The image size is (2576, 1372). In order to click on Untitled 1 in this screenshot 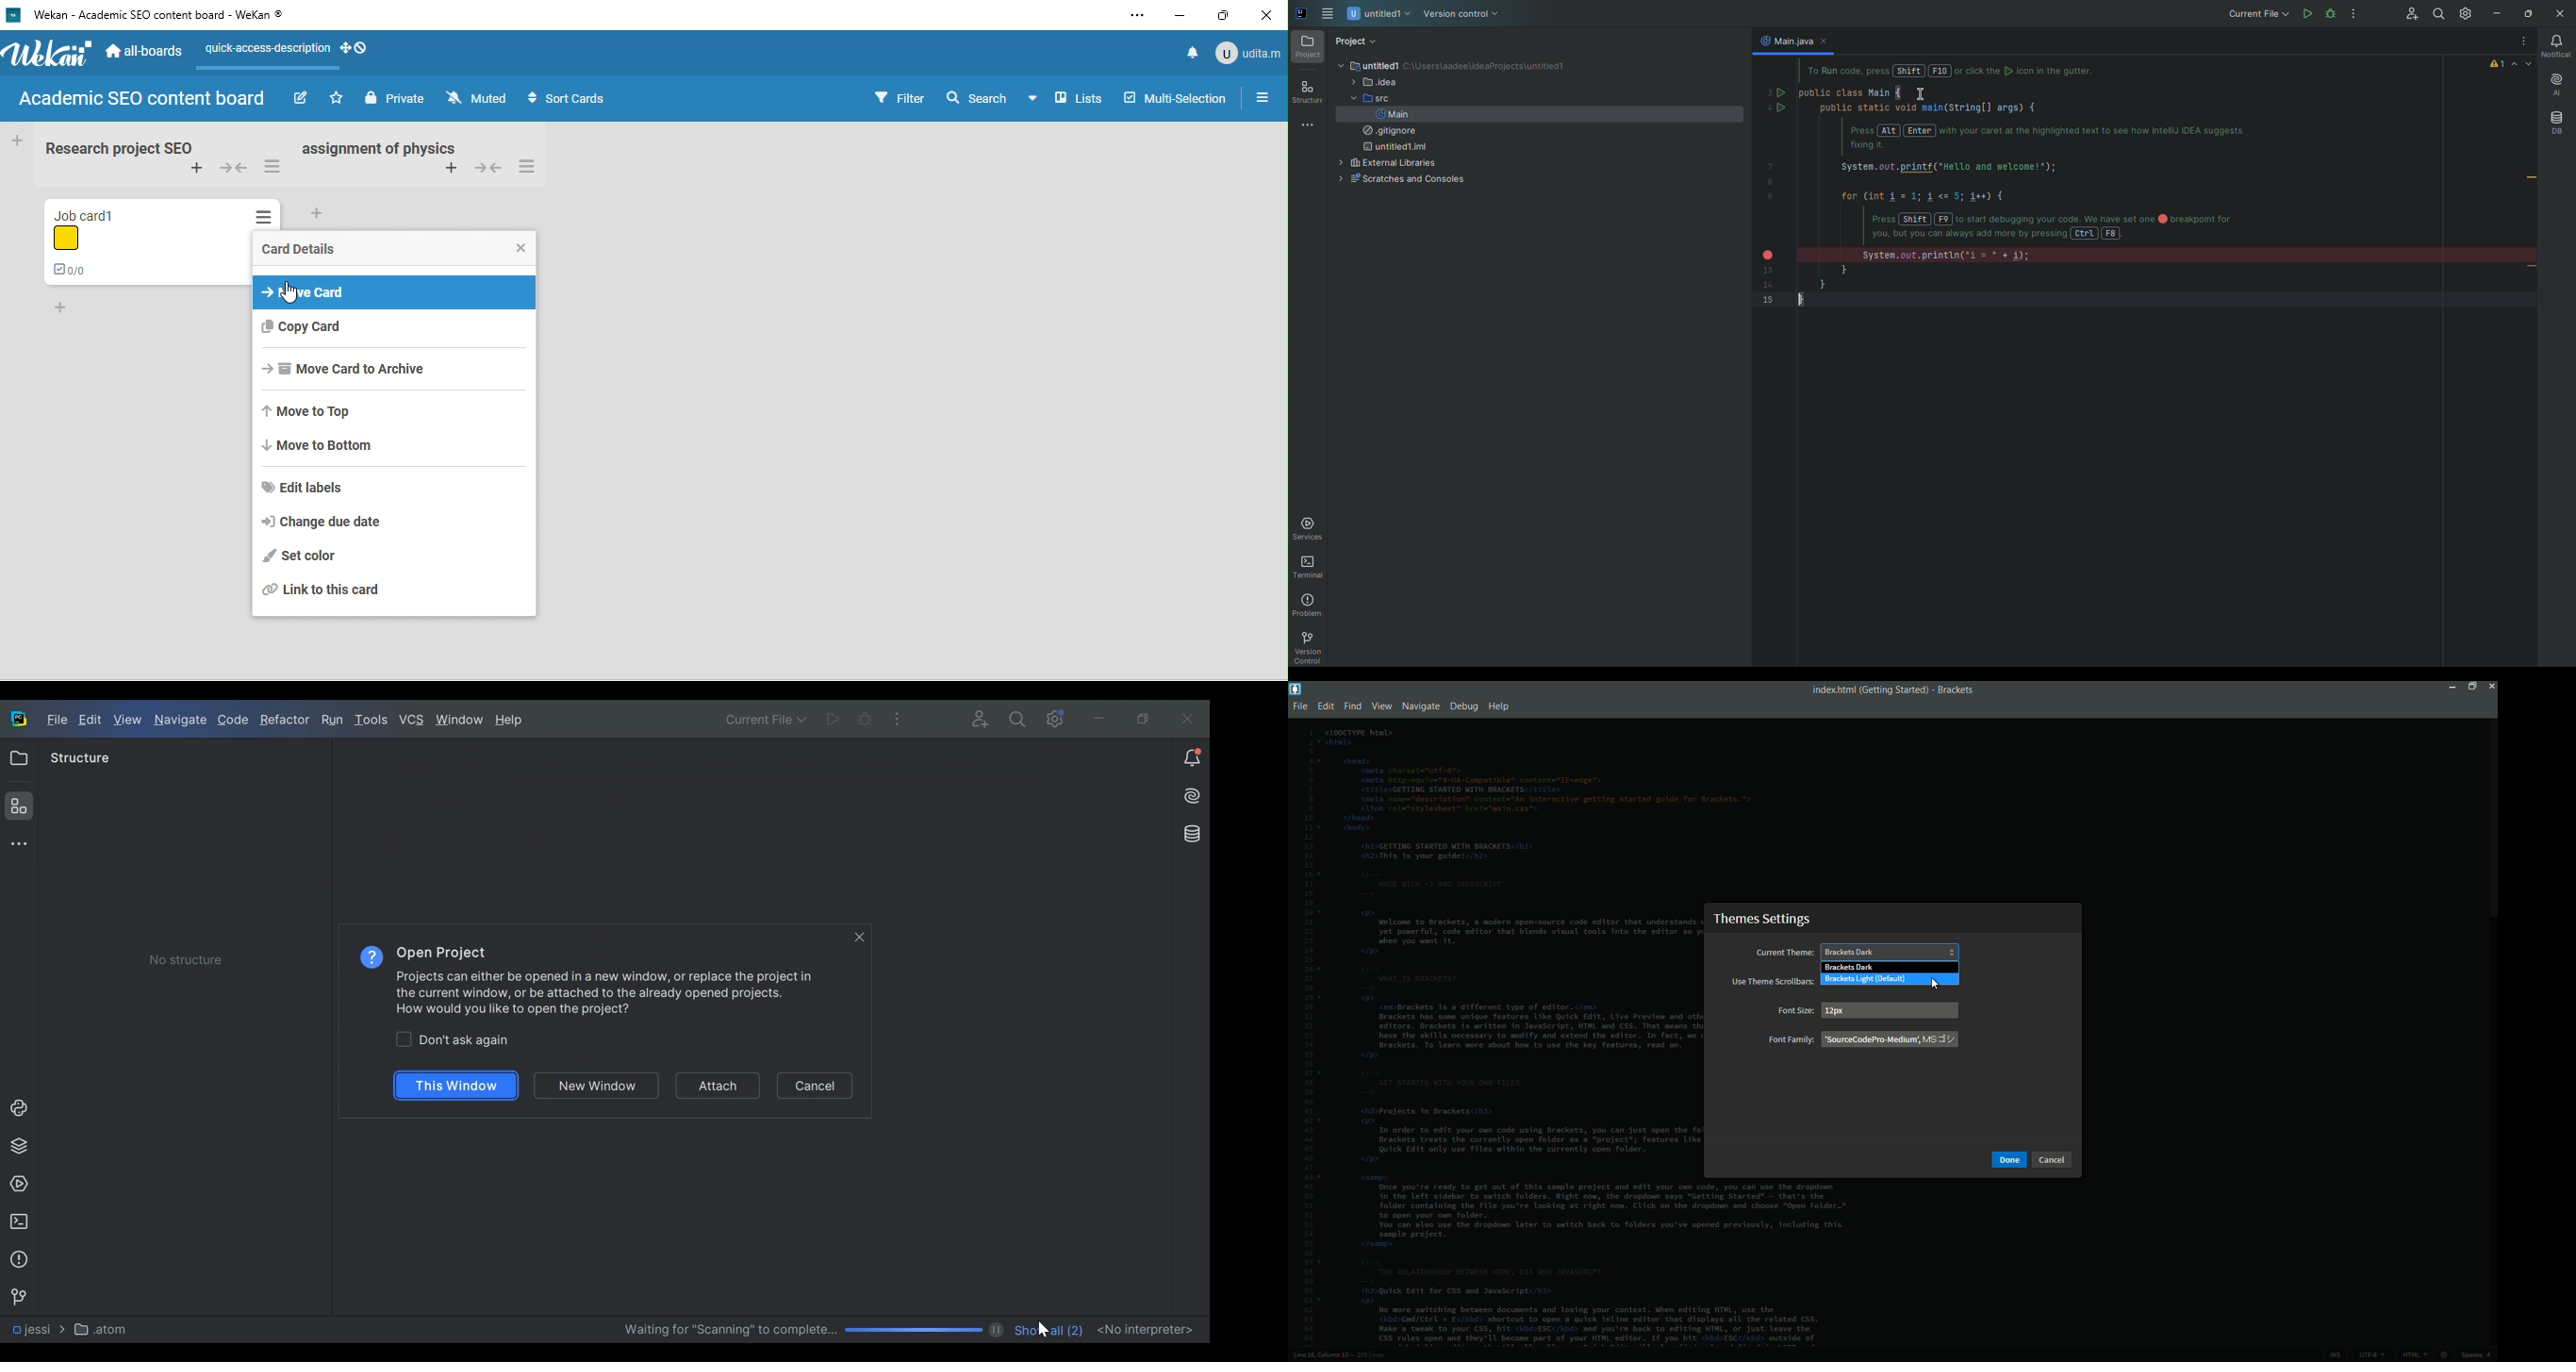, I will do `click(1380, 15)`.